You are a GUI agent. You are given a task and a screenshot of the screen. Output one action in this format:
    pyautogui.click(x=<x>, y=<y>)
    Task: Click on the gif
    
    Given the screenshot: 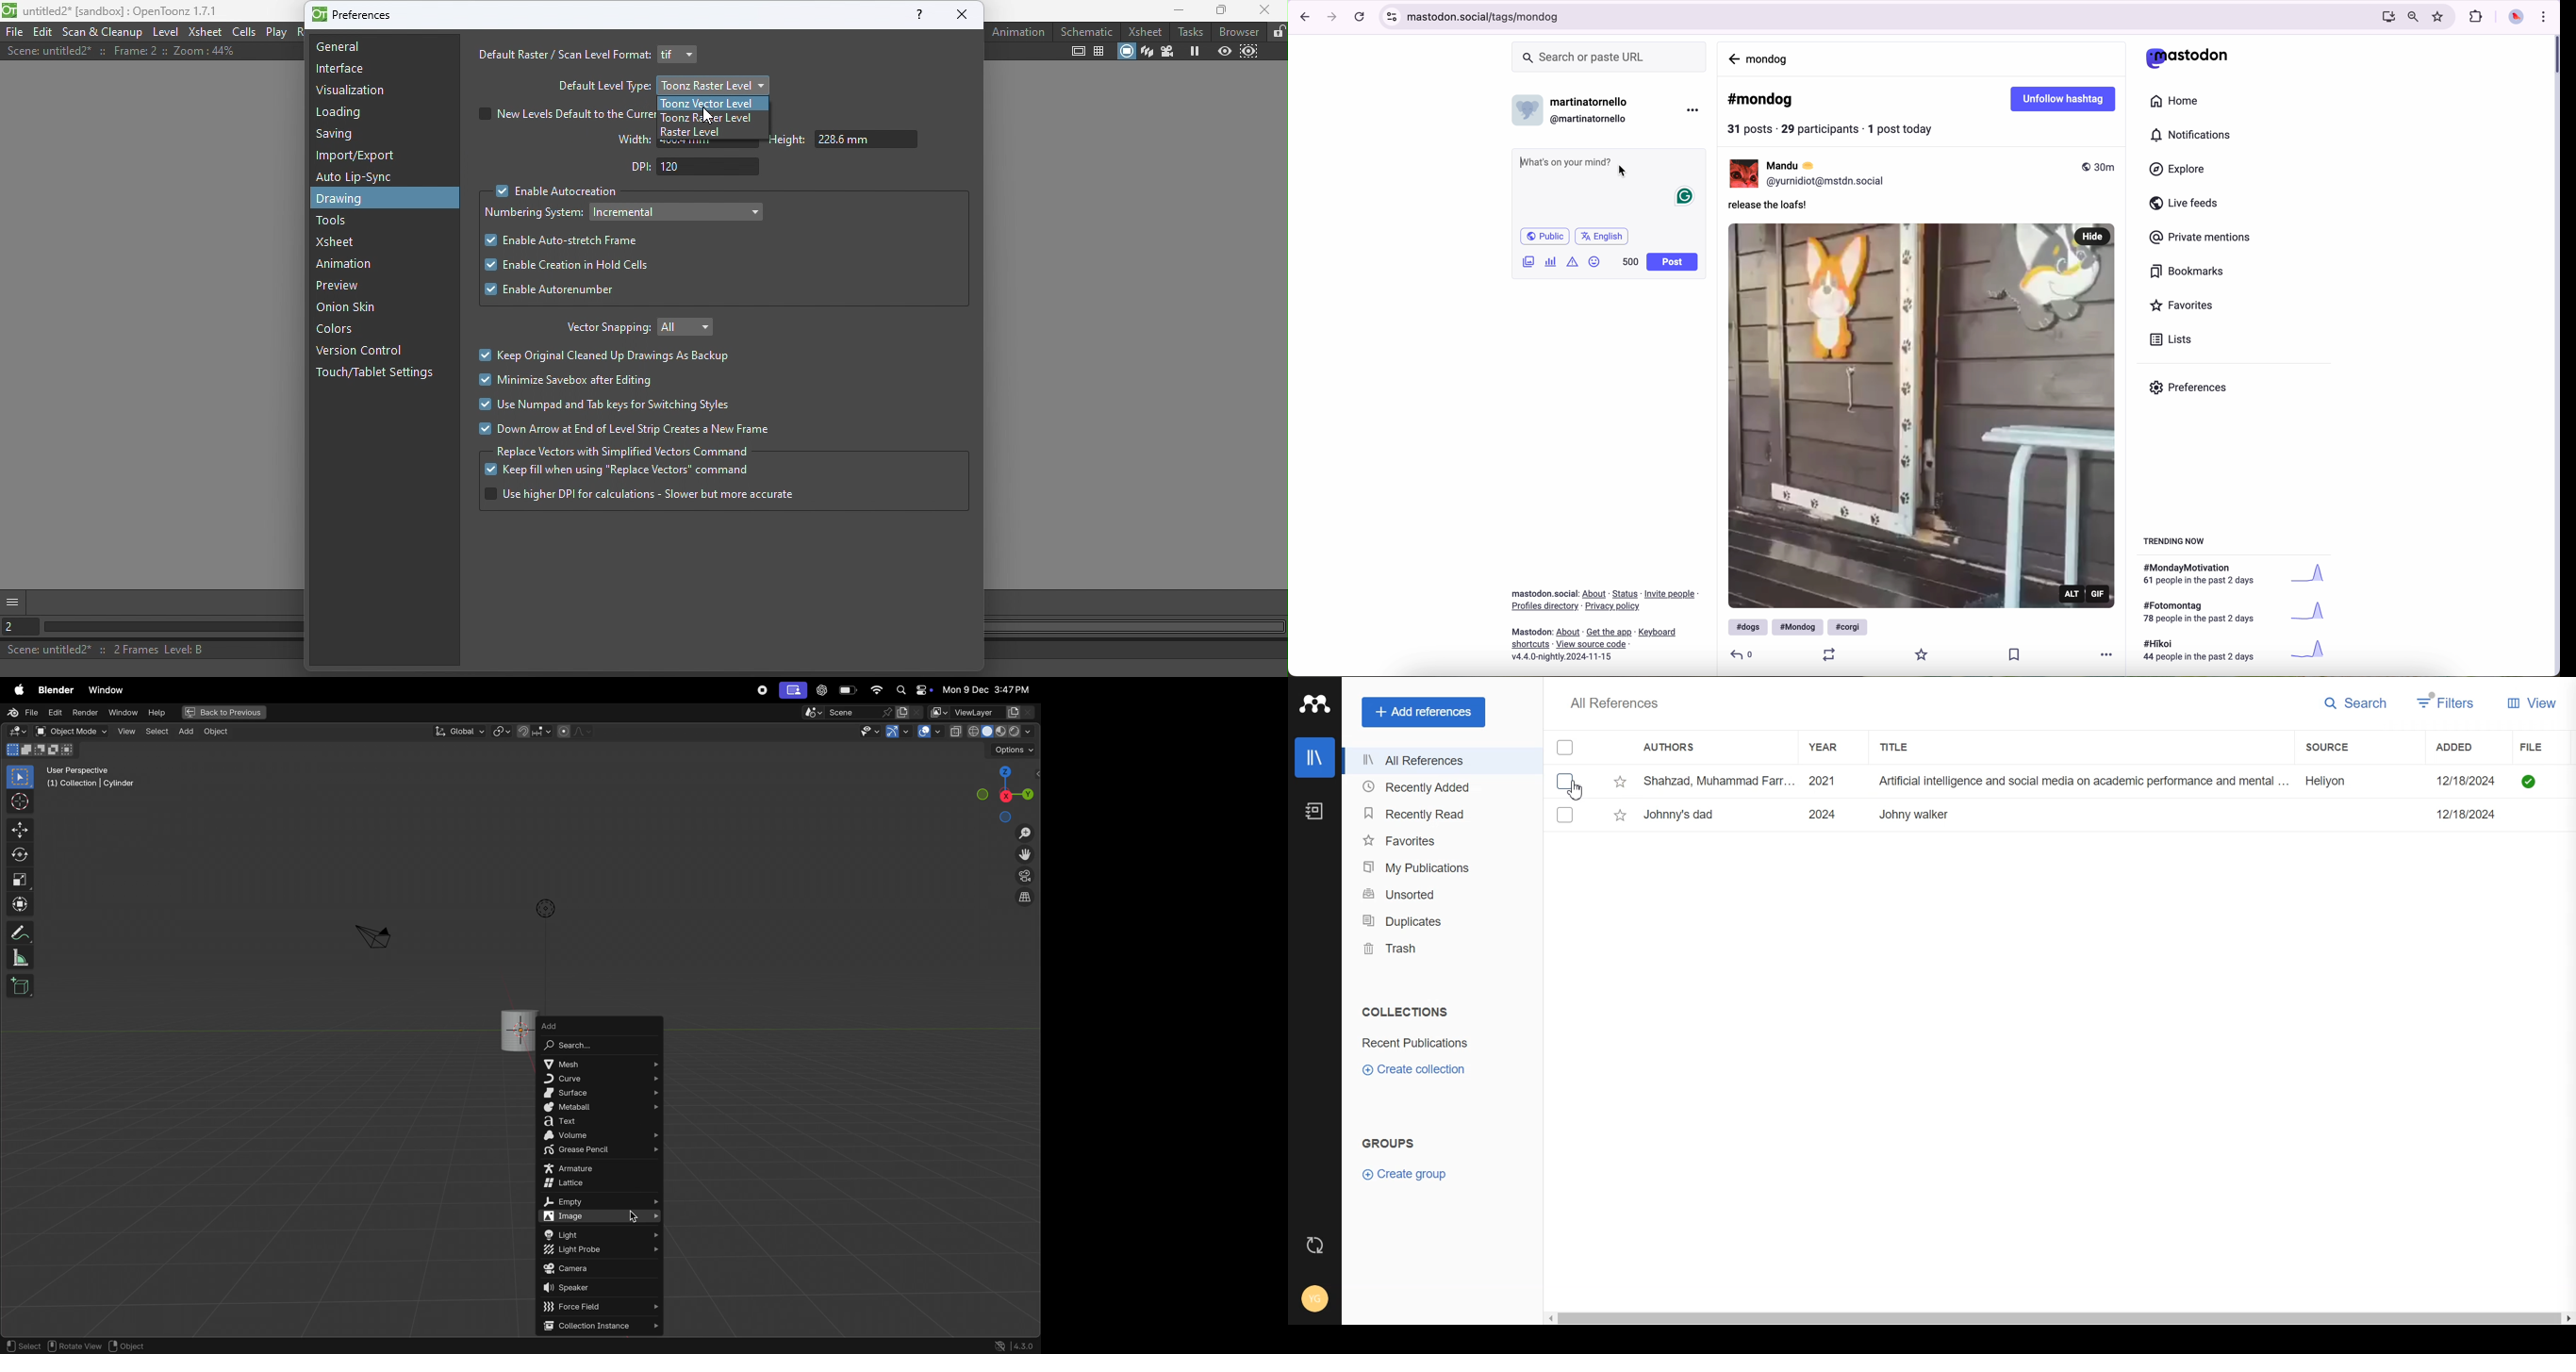 What is the action you would take?
    pyautogui.click(x=2099, y=594)
    